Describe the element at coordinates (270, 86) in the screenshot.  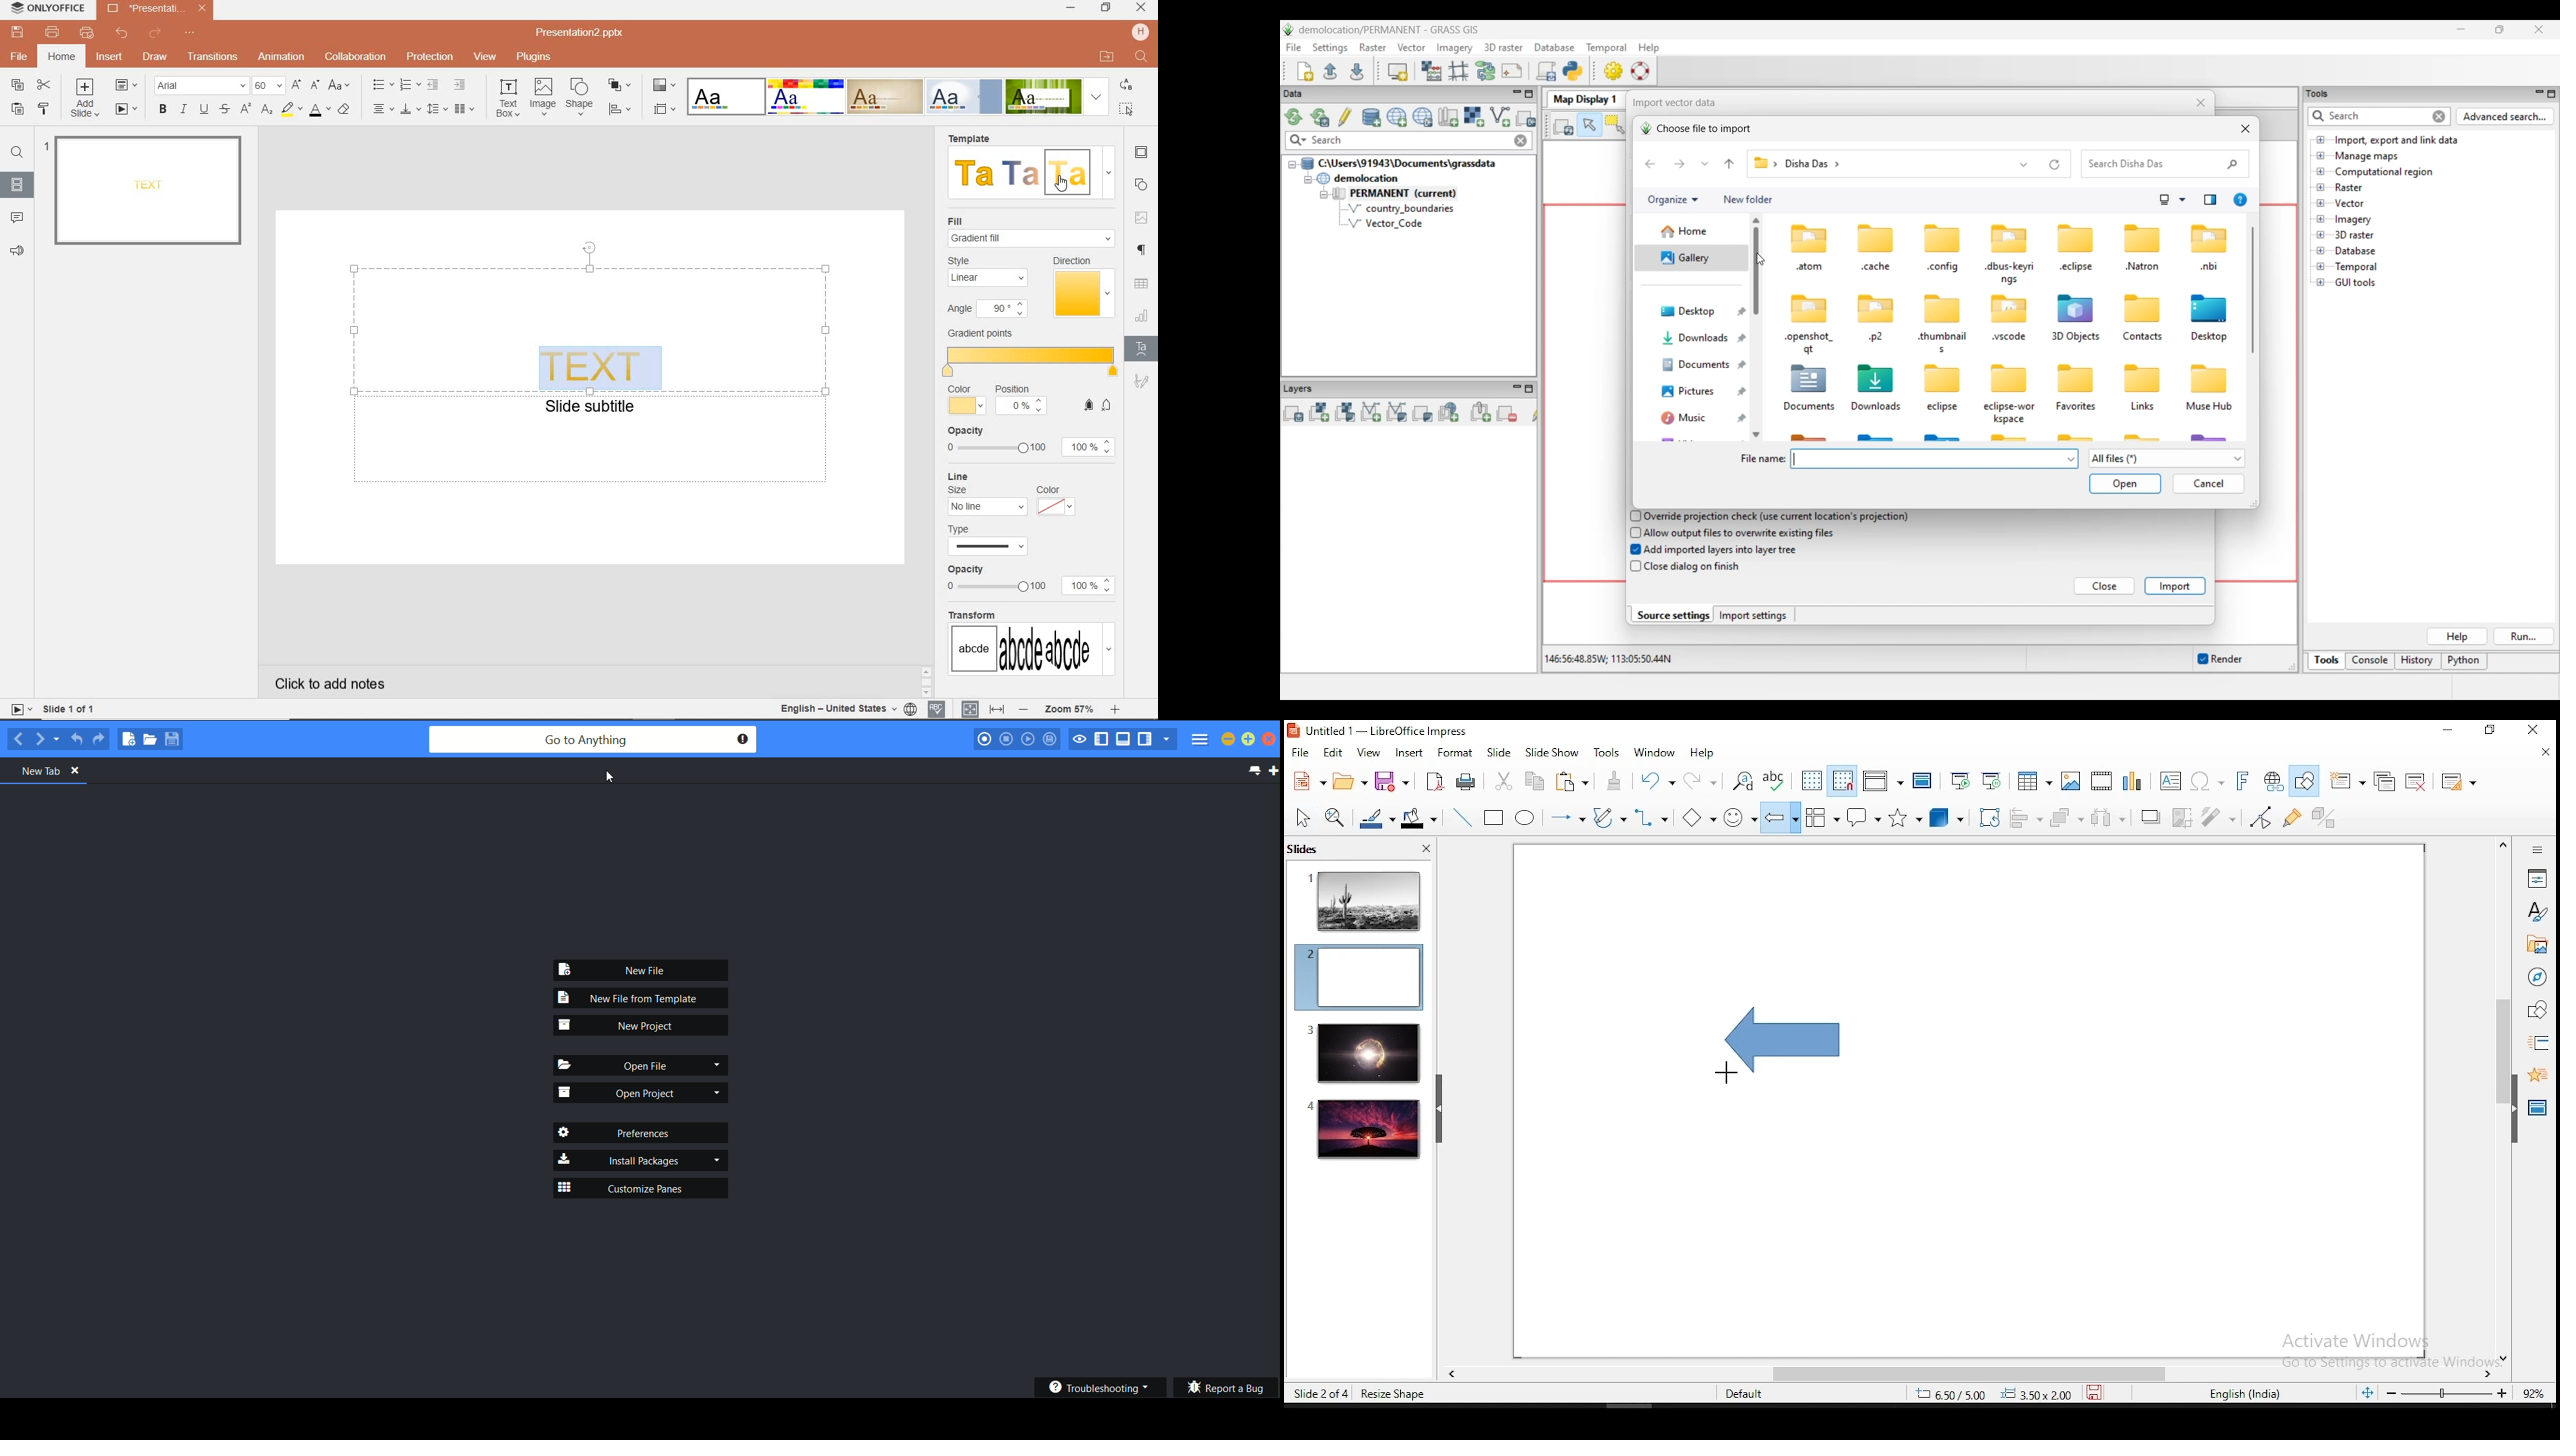
I see `FONT SIZE` at that location.